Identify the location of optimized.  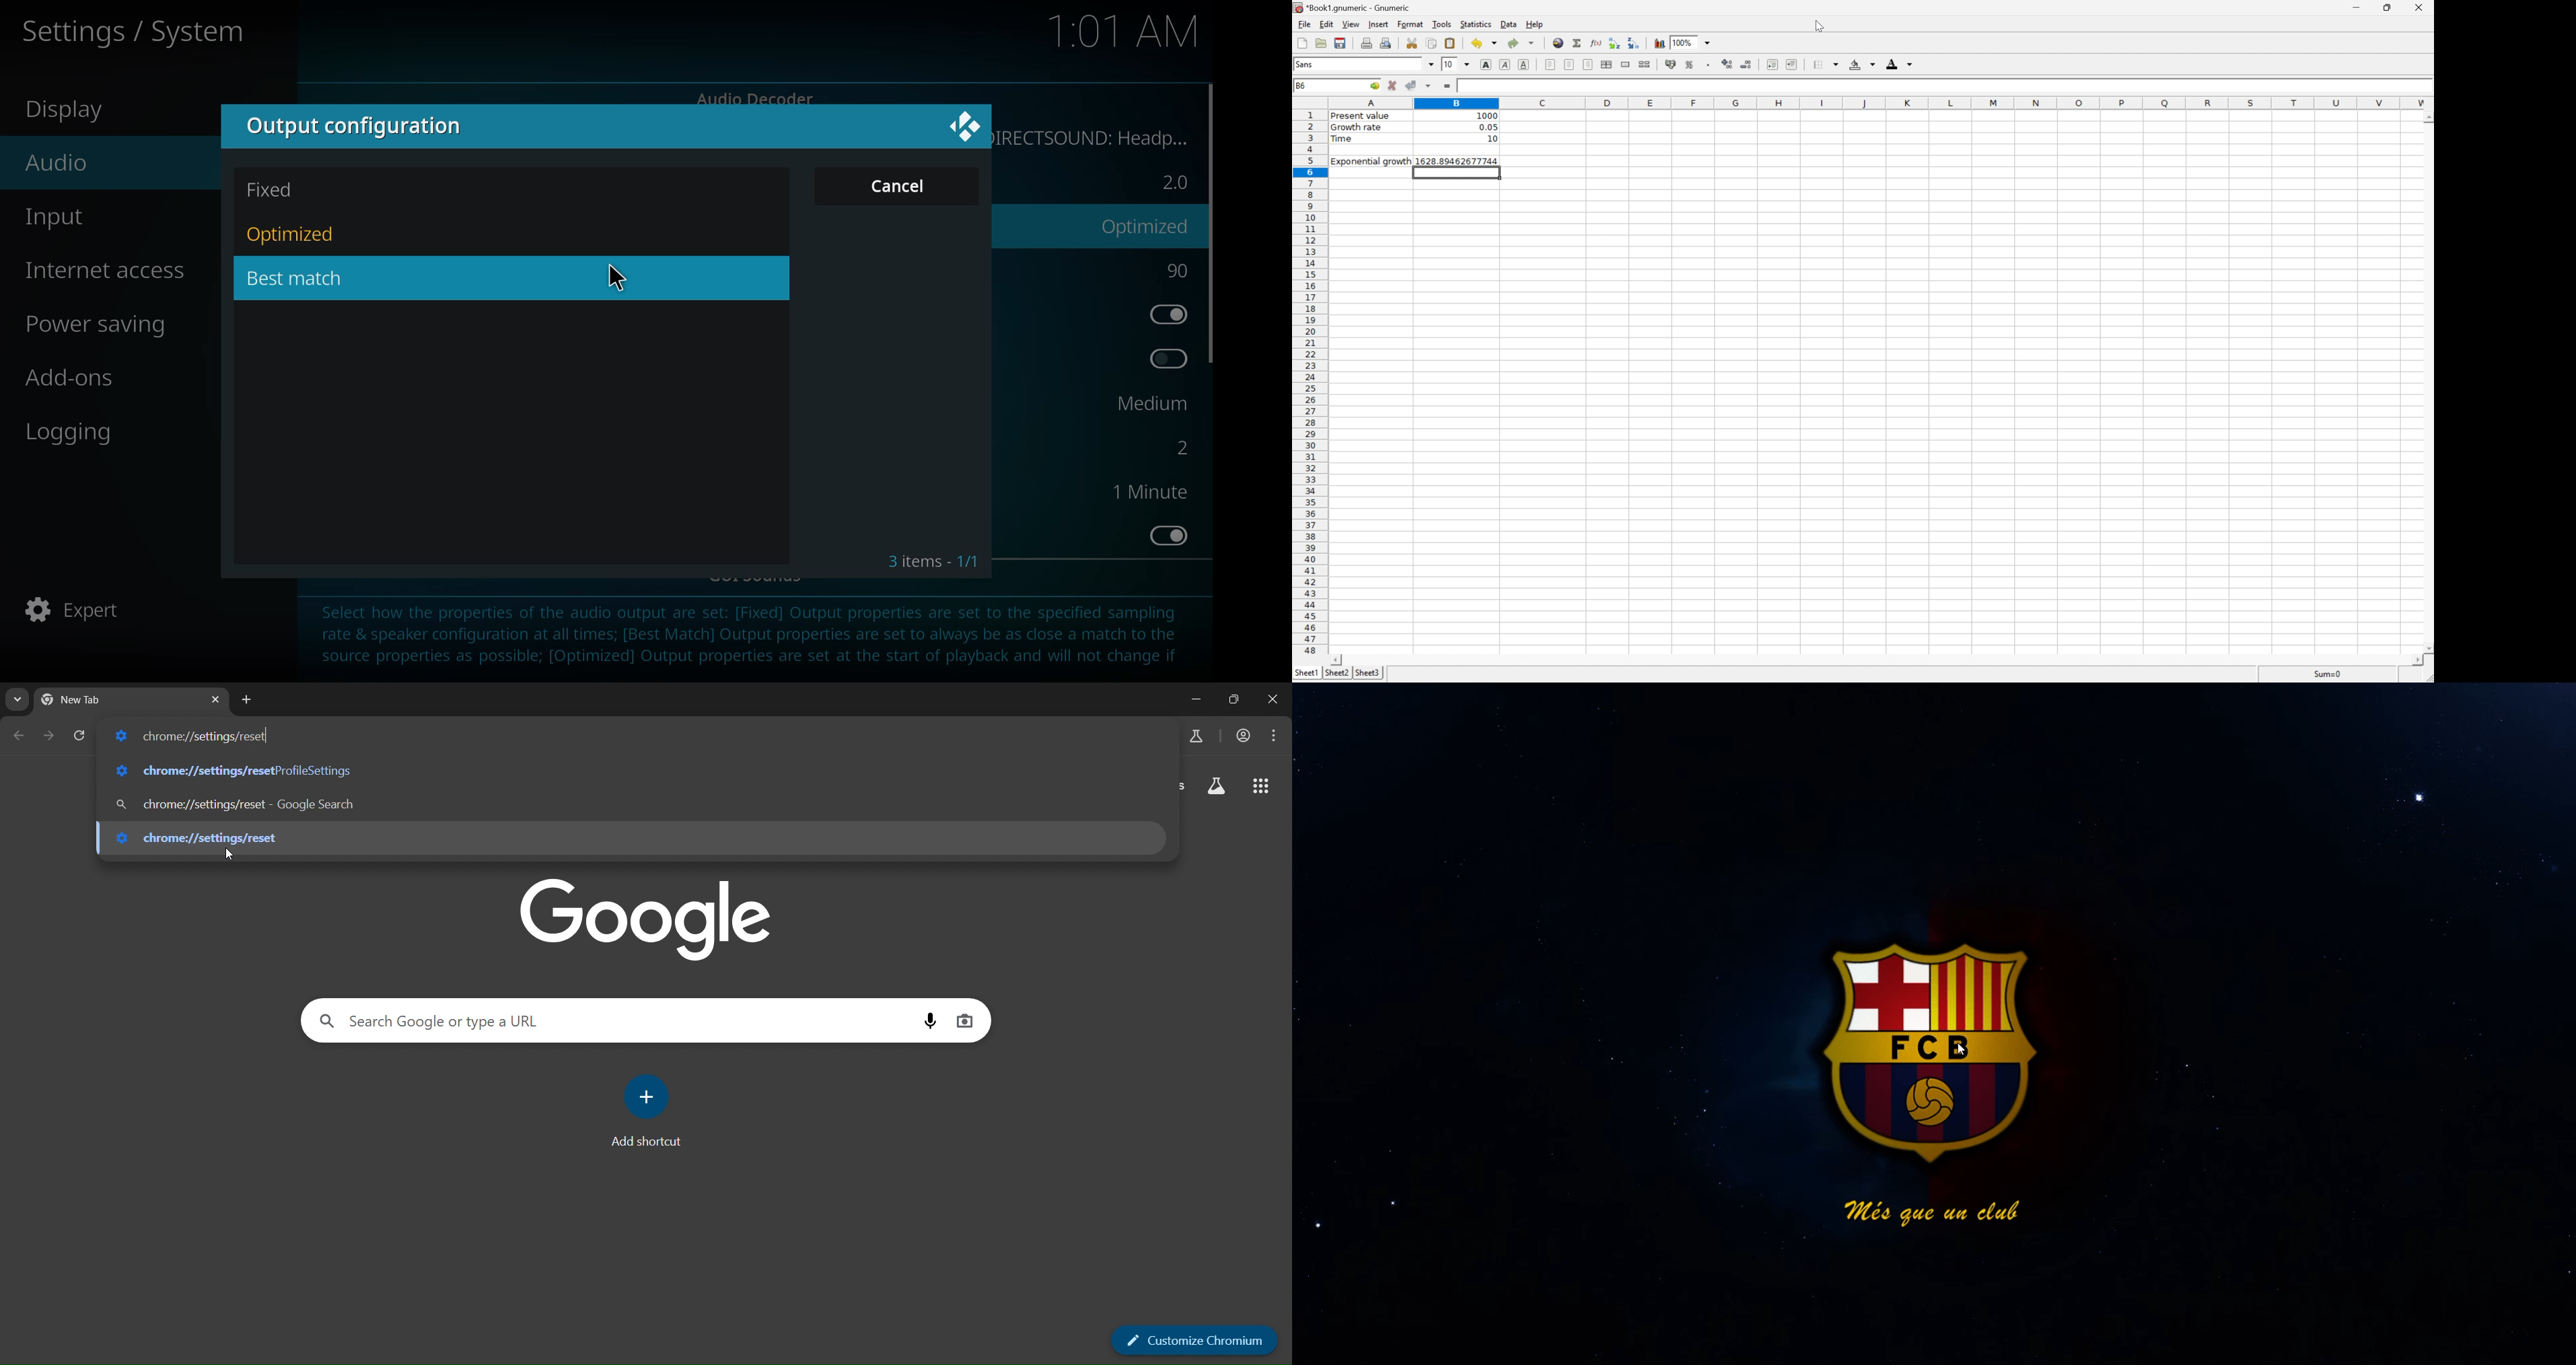
(1147, 226).